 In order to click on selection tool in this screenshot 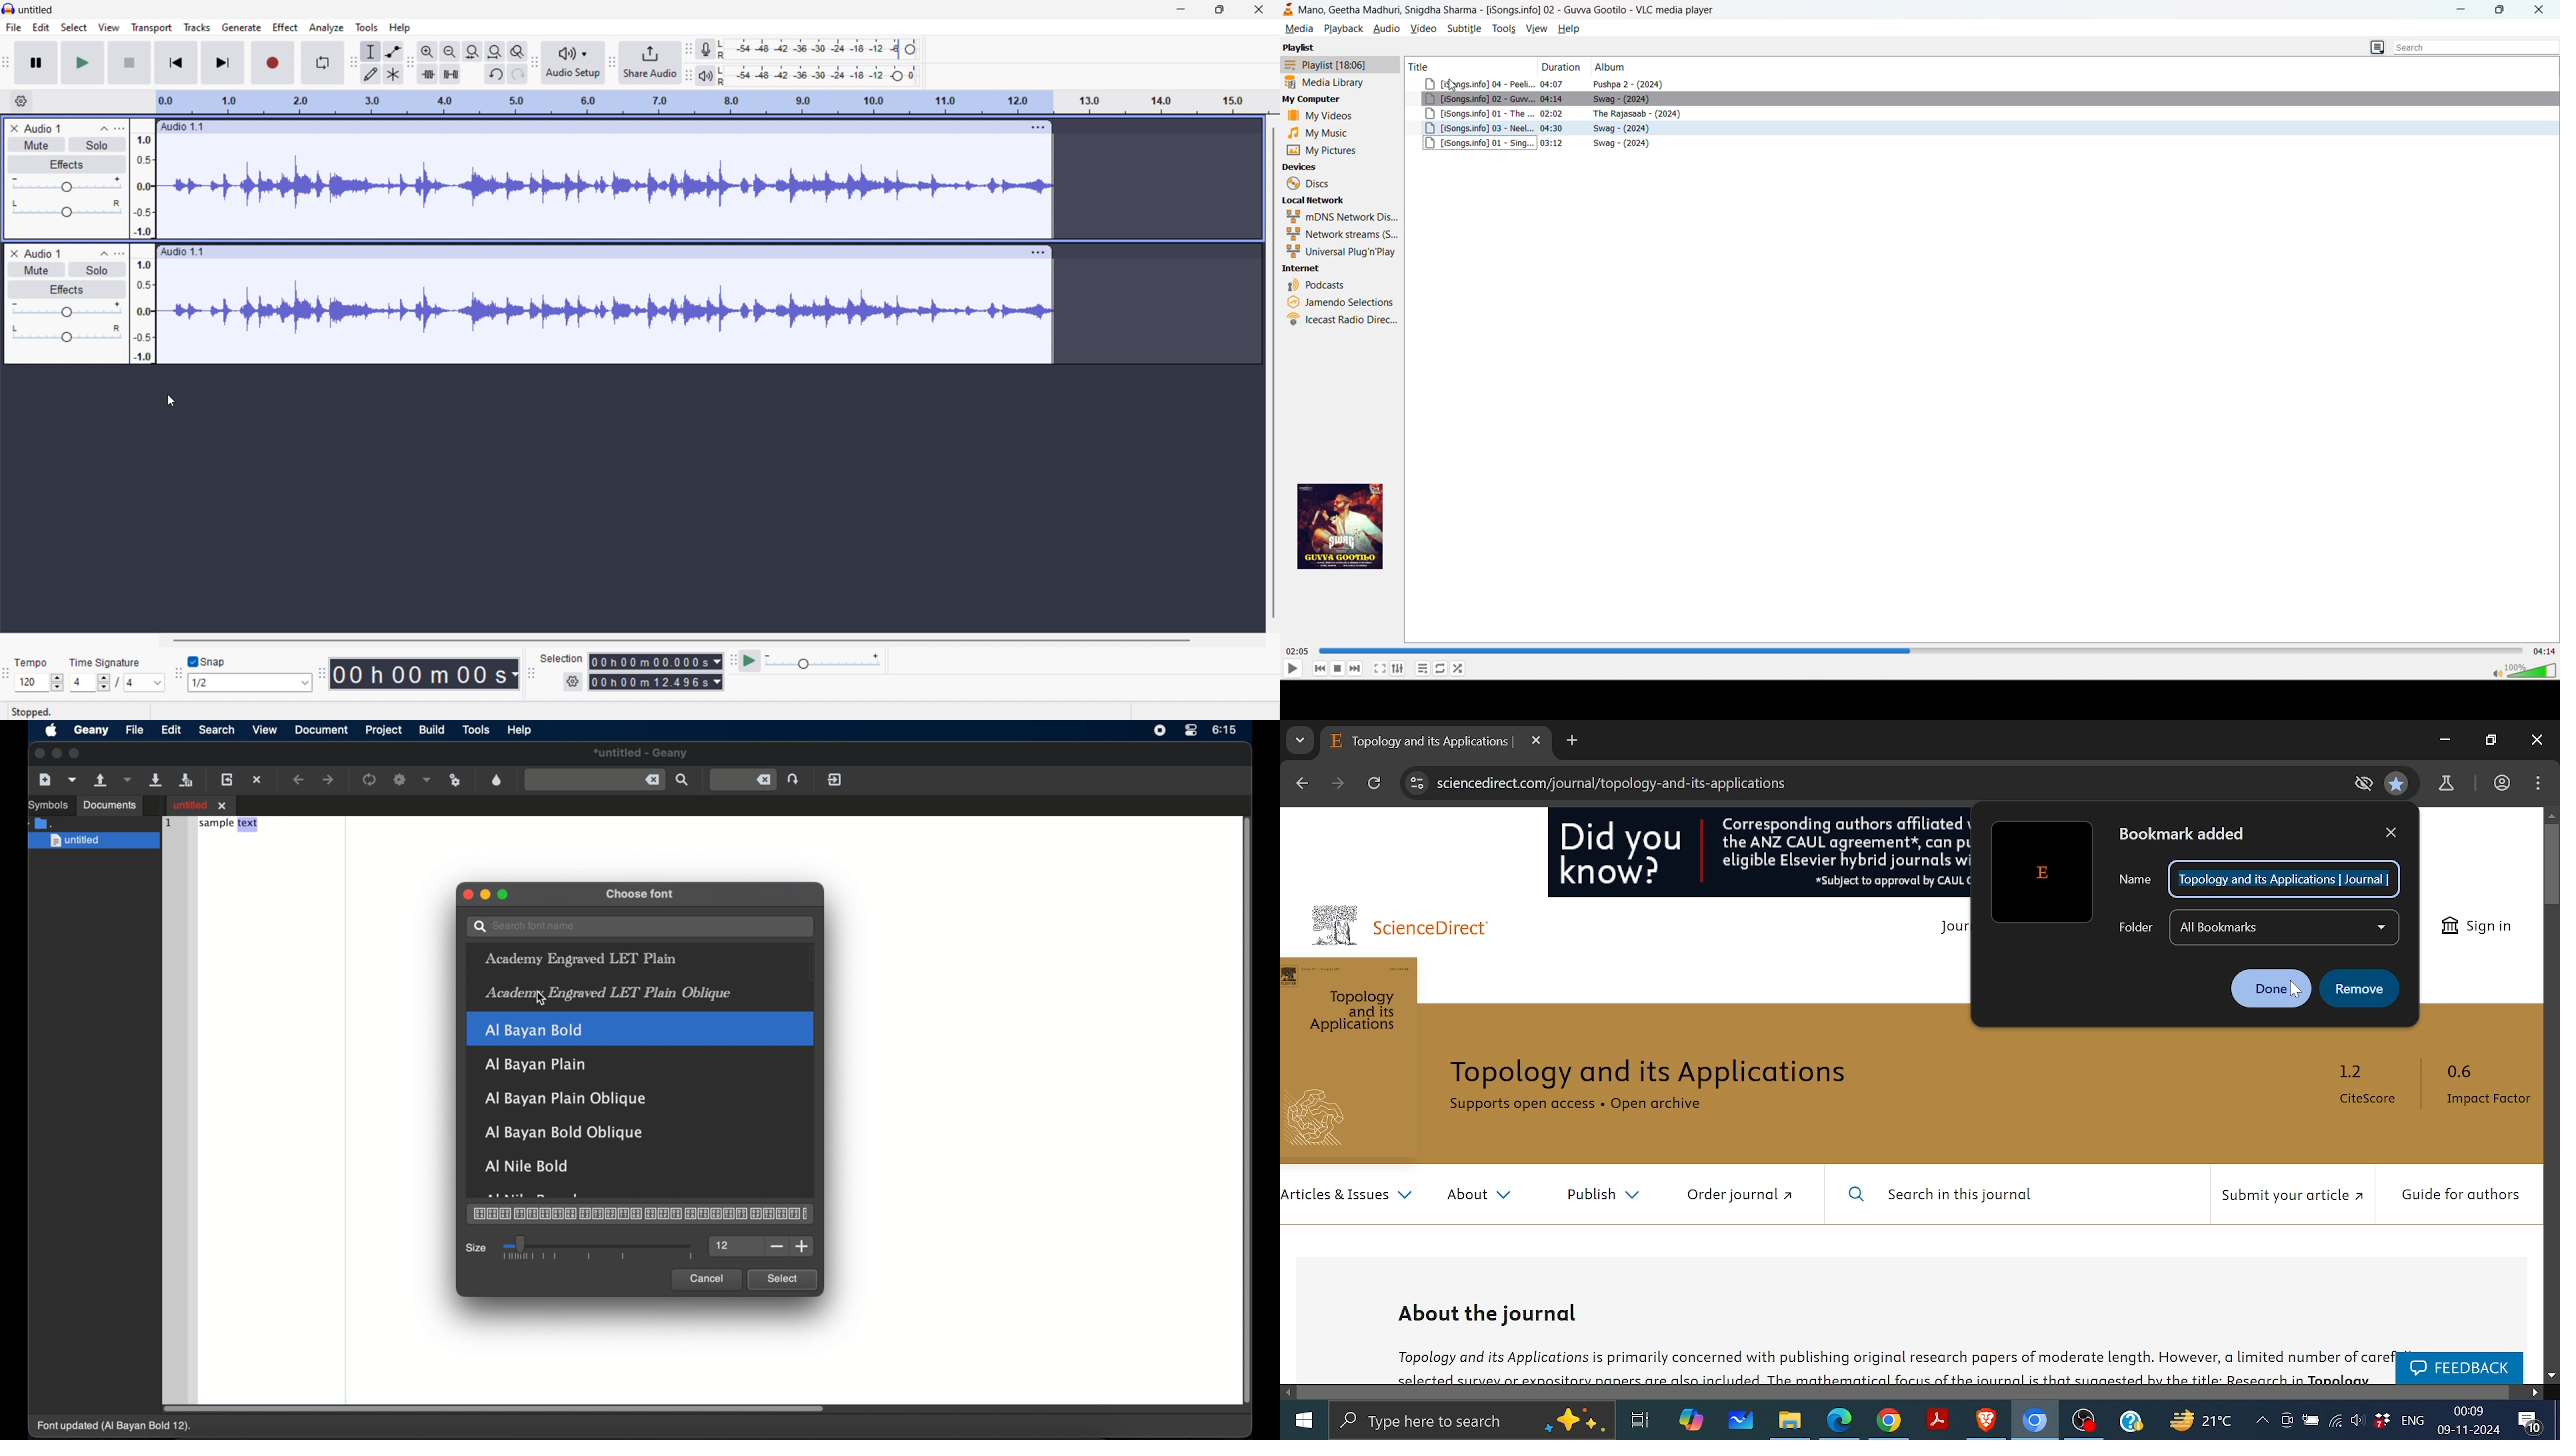, I will do `click(371, 51)`.